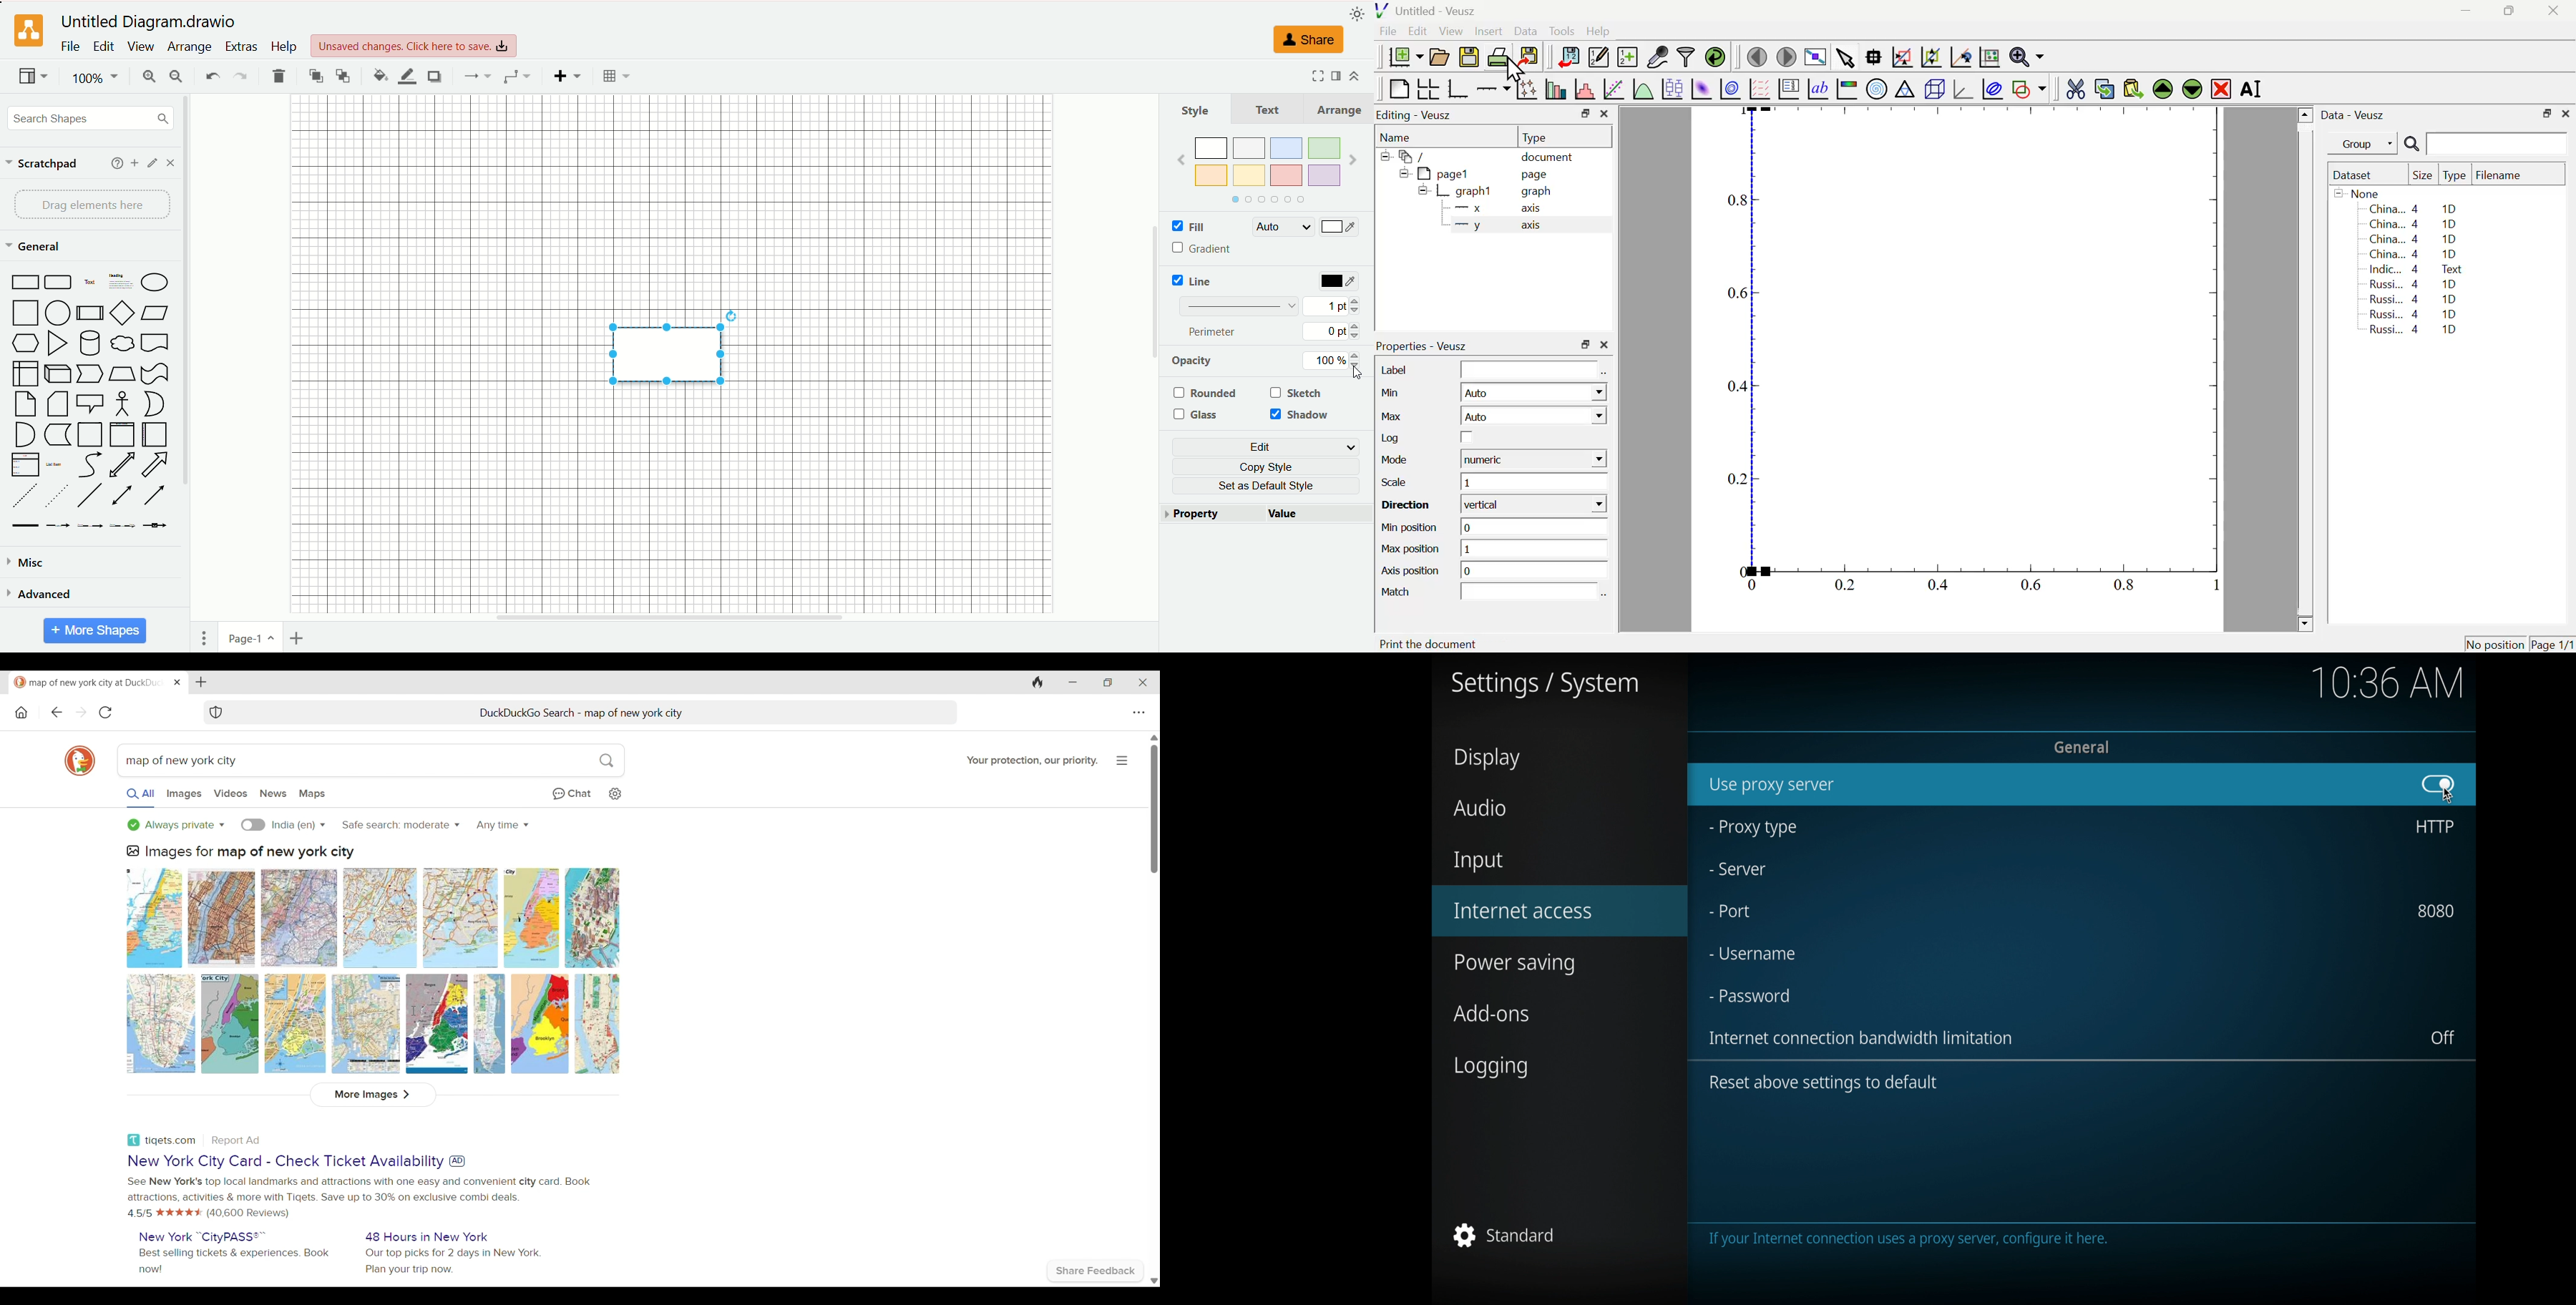 The image size is (2576, 1316). What do you see at coordinates (216, 712) in the screenshot?
I see `Browser protection` at bounding box center [216, 712].